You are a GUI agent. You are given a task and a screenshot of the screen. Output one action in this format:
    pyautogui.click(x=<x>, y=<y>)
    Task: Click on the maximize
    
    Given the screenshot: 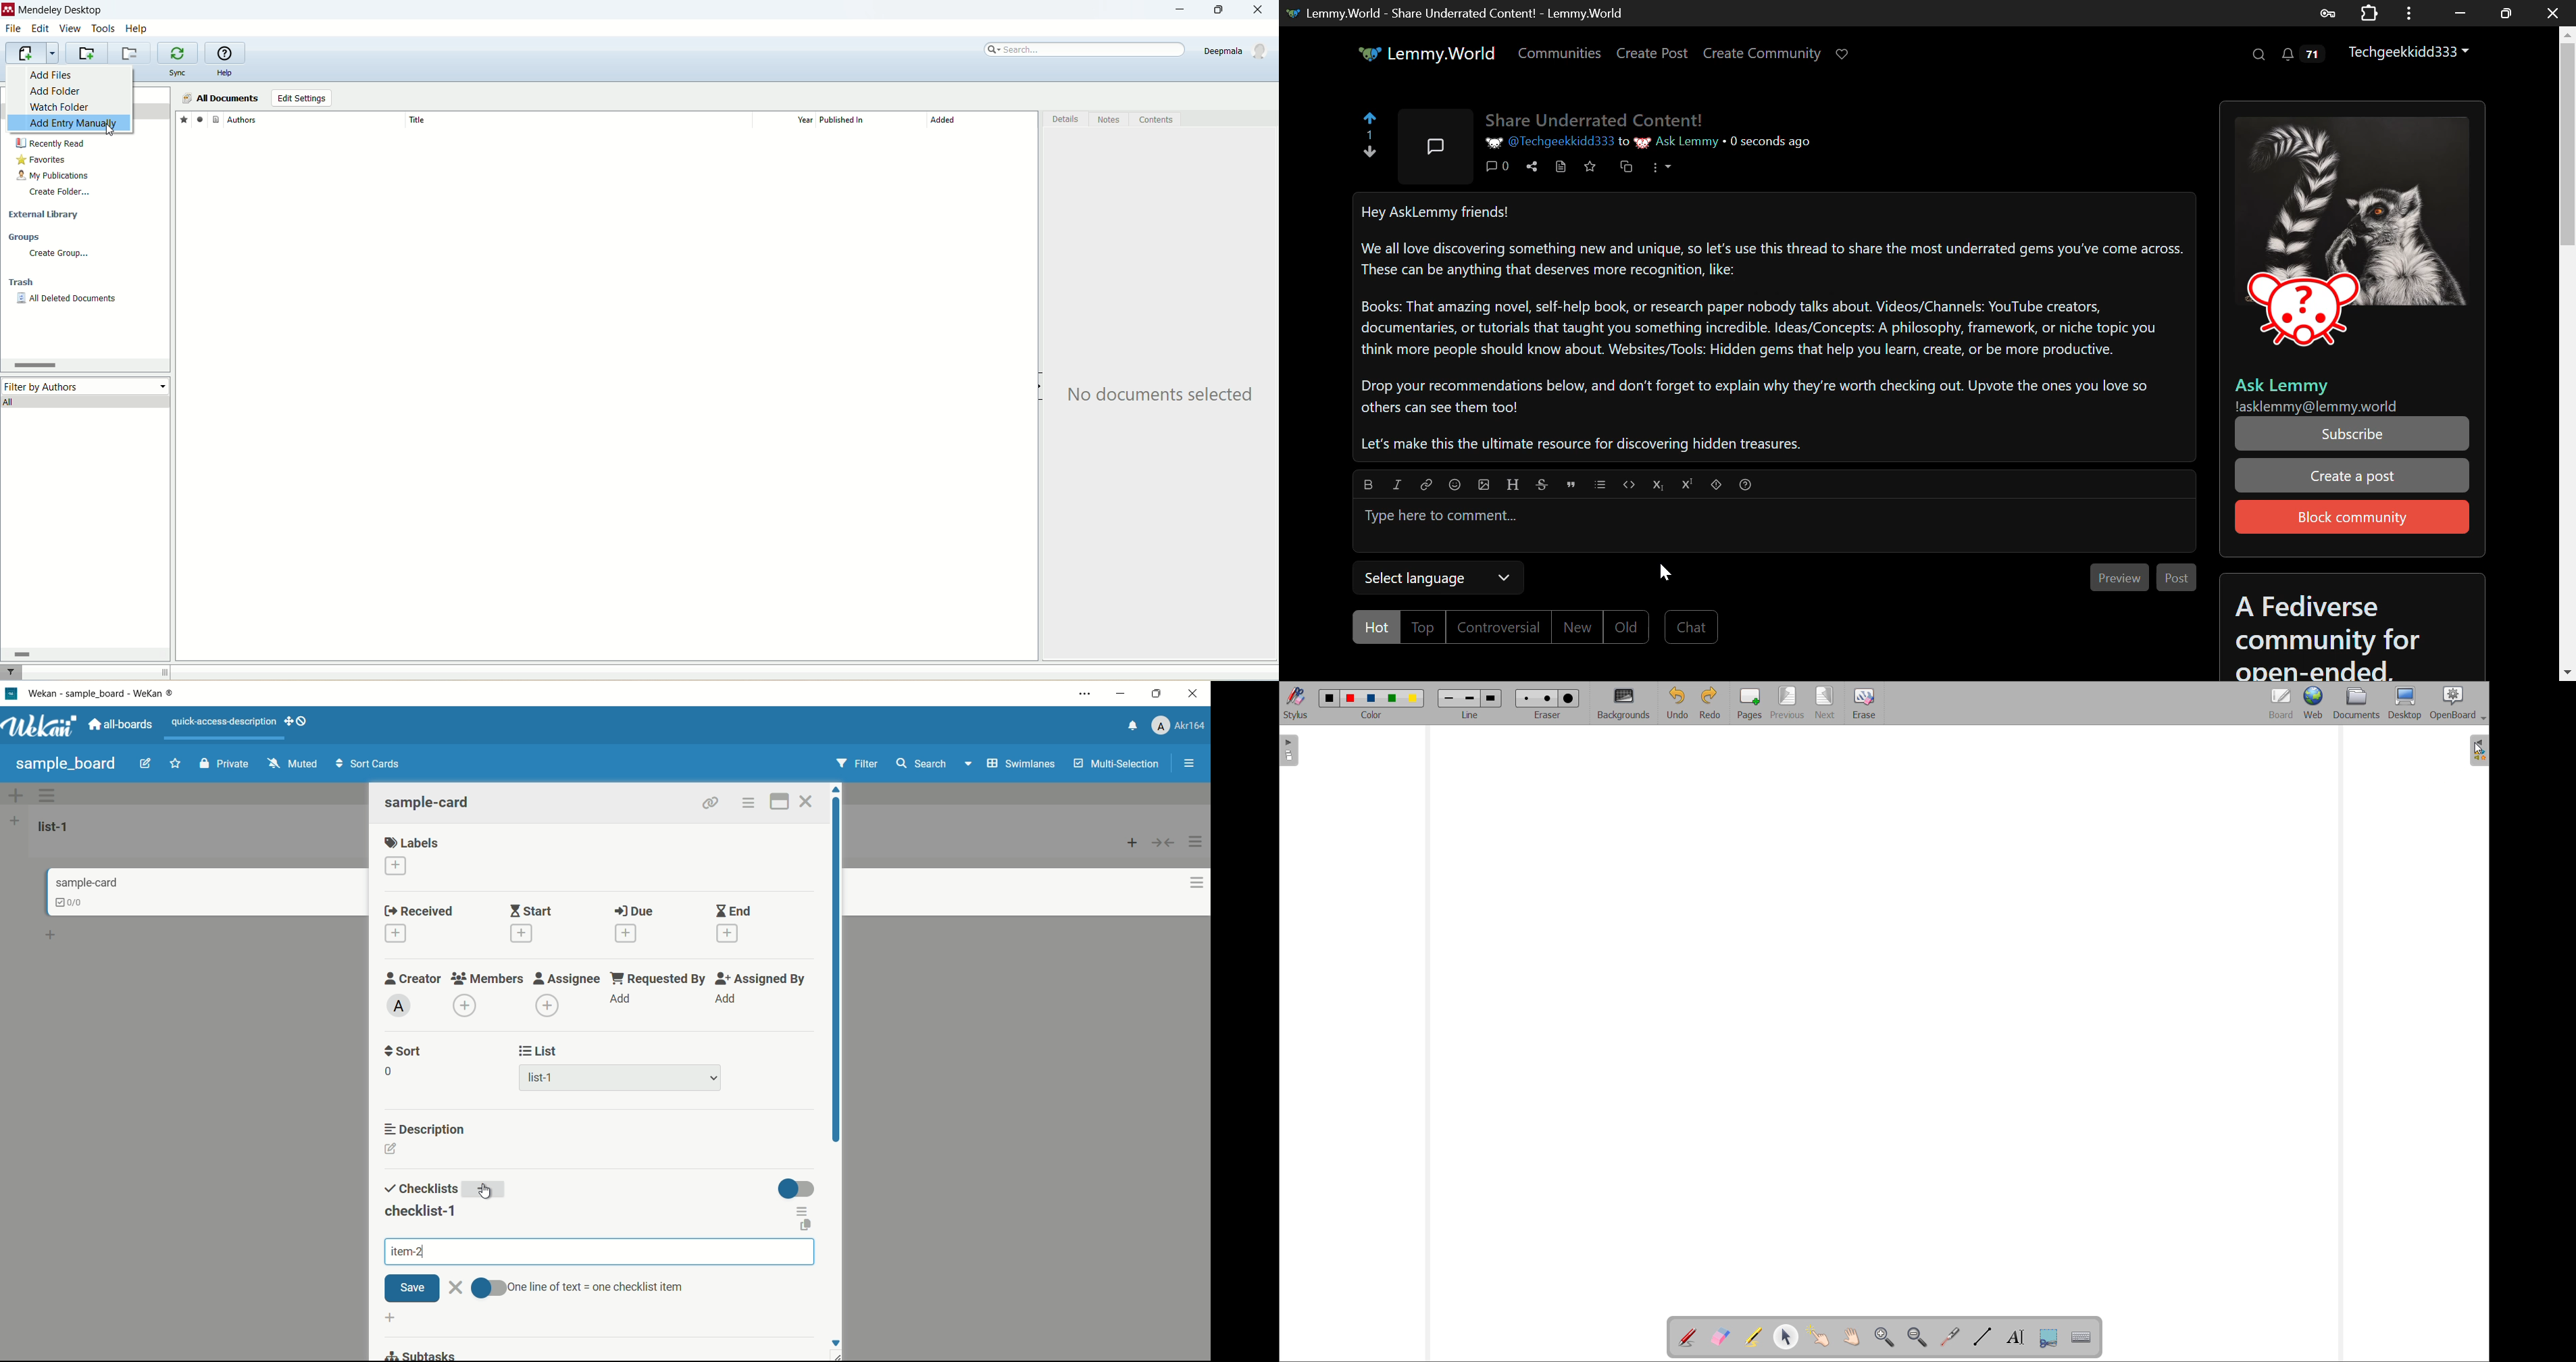 What is the action you would take?
    pyautogui.click(x=1158, y=694)
    